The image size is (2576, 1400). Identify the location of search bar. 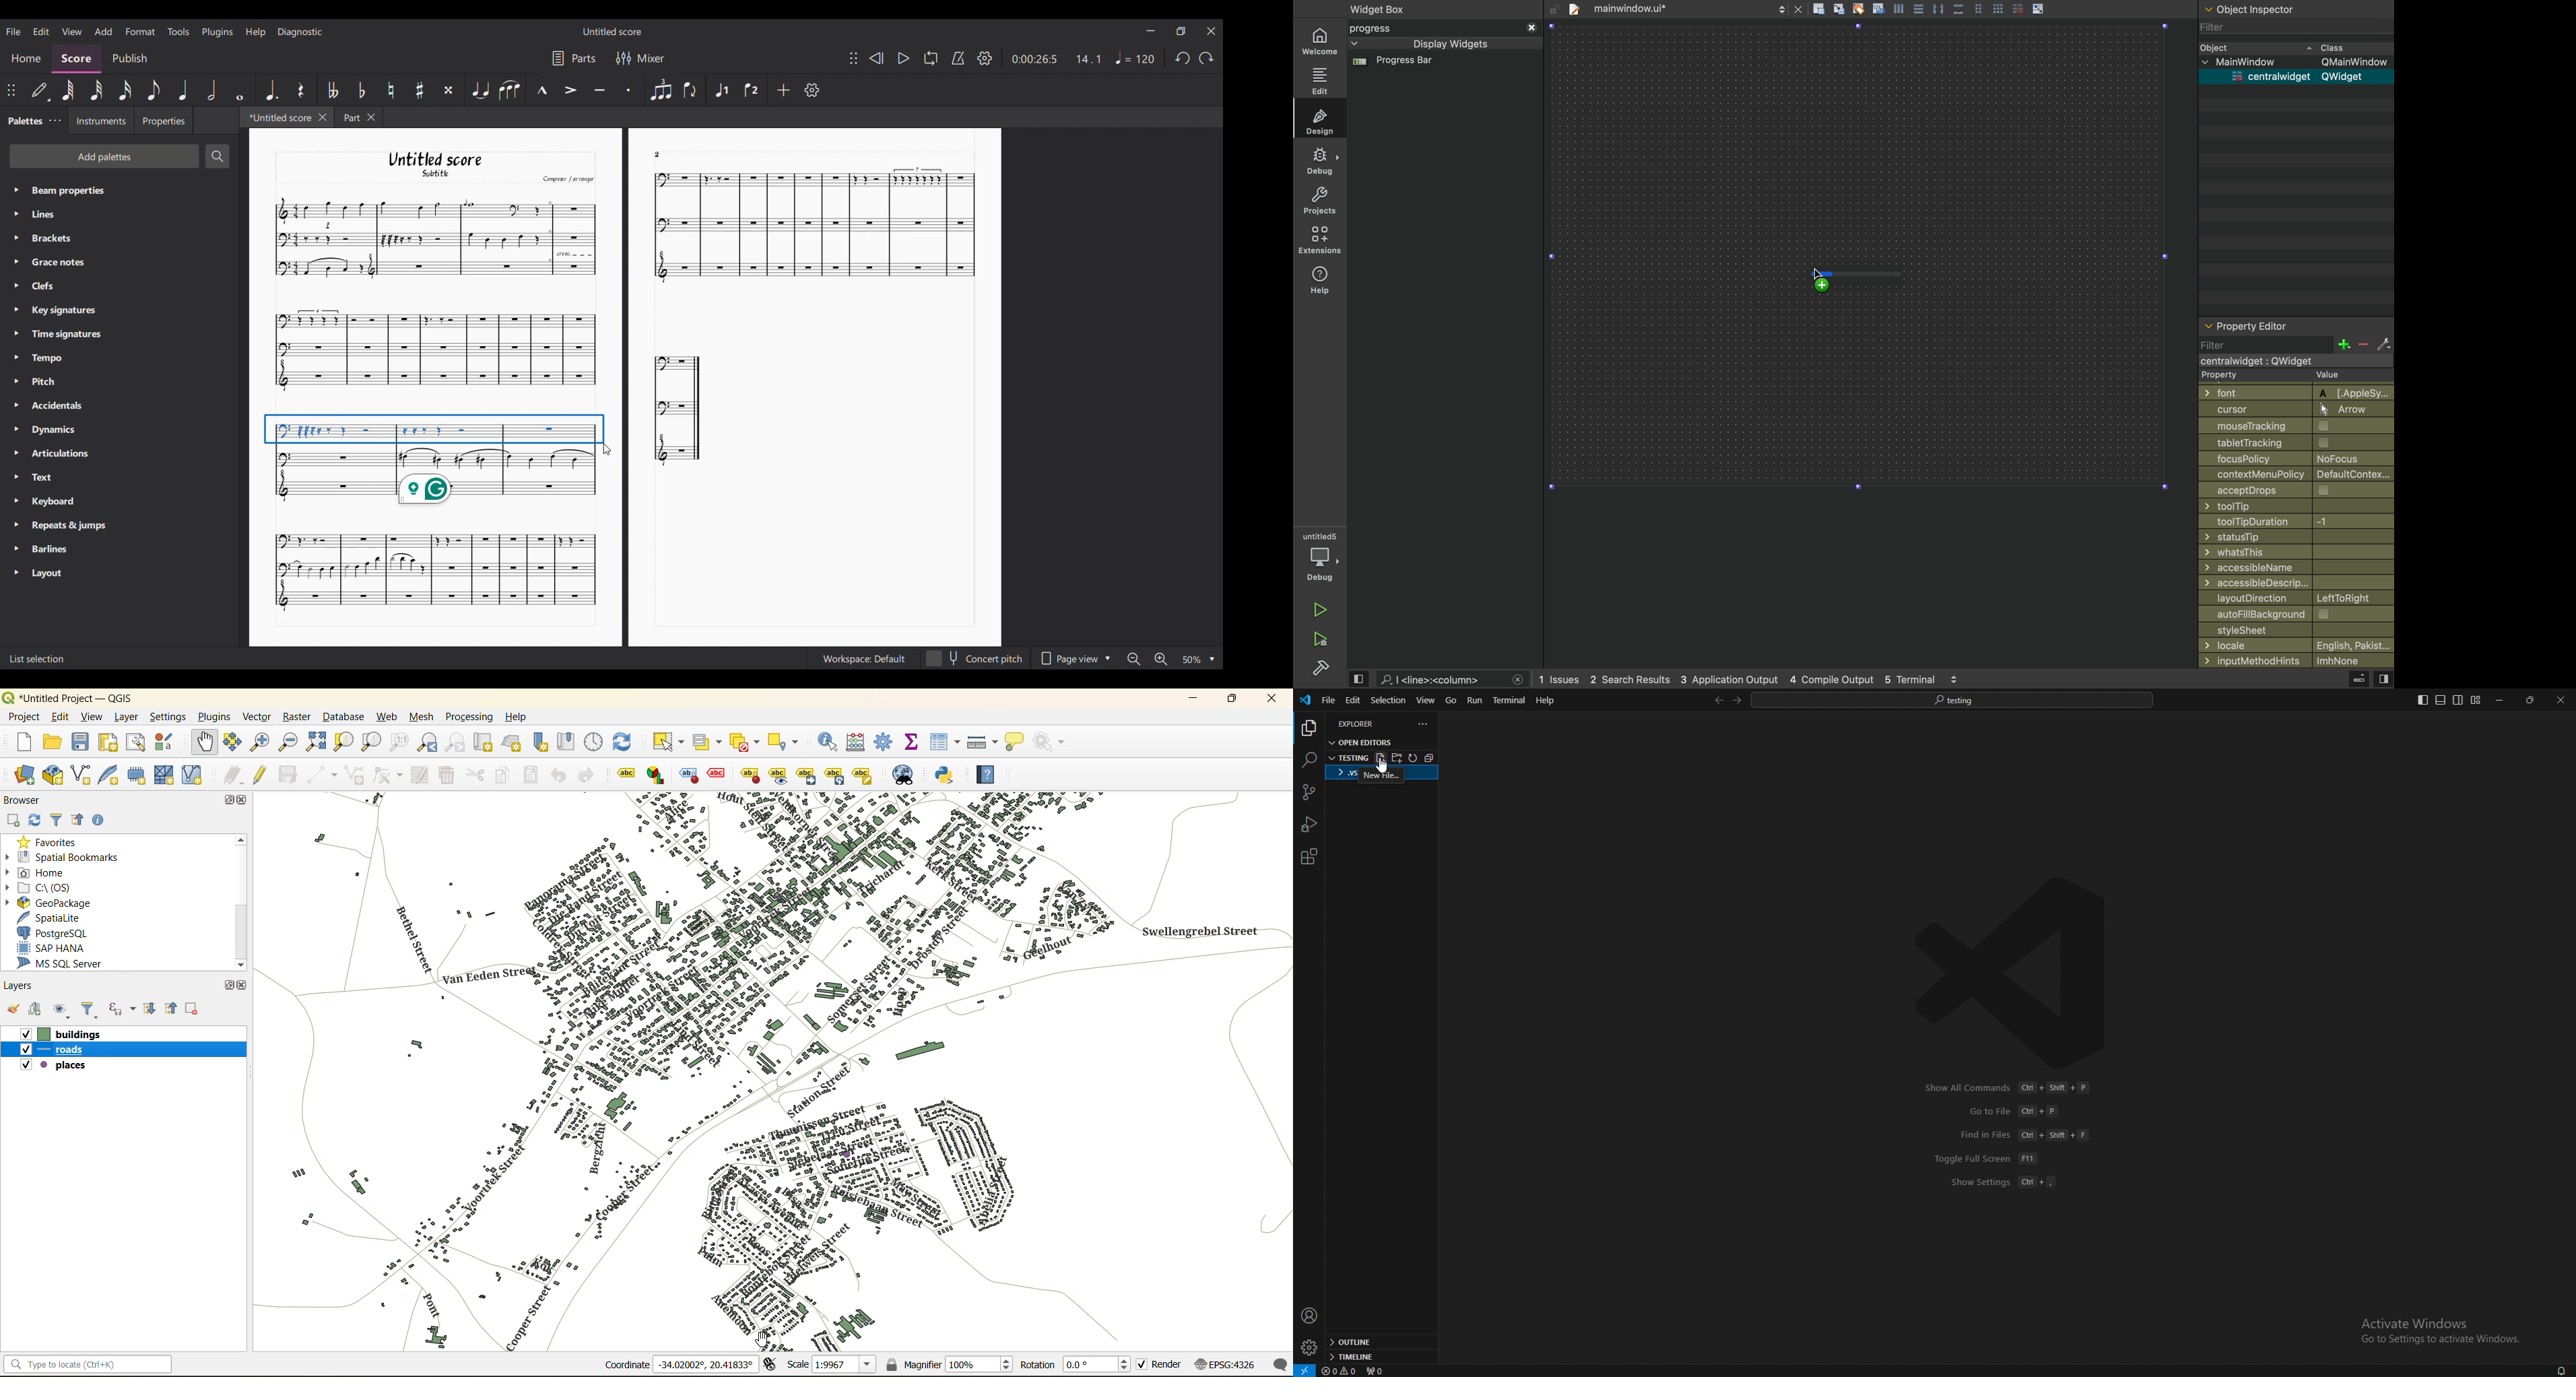
(1953, 699).